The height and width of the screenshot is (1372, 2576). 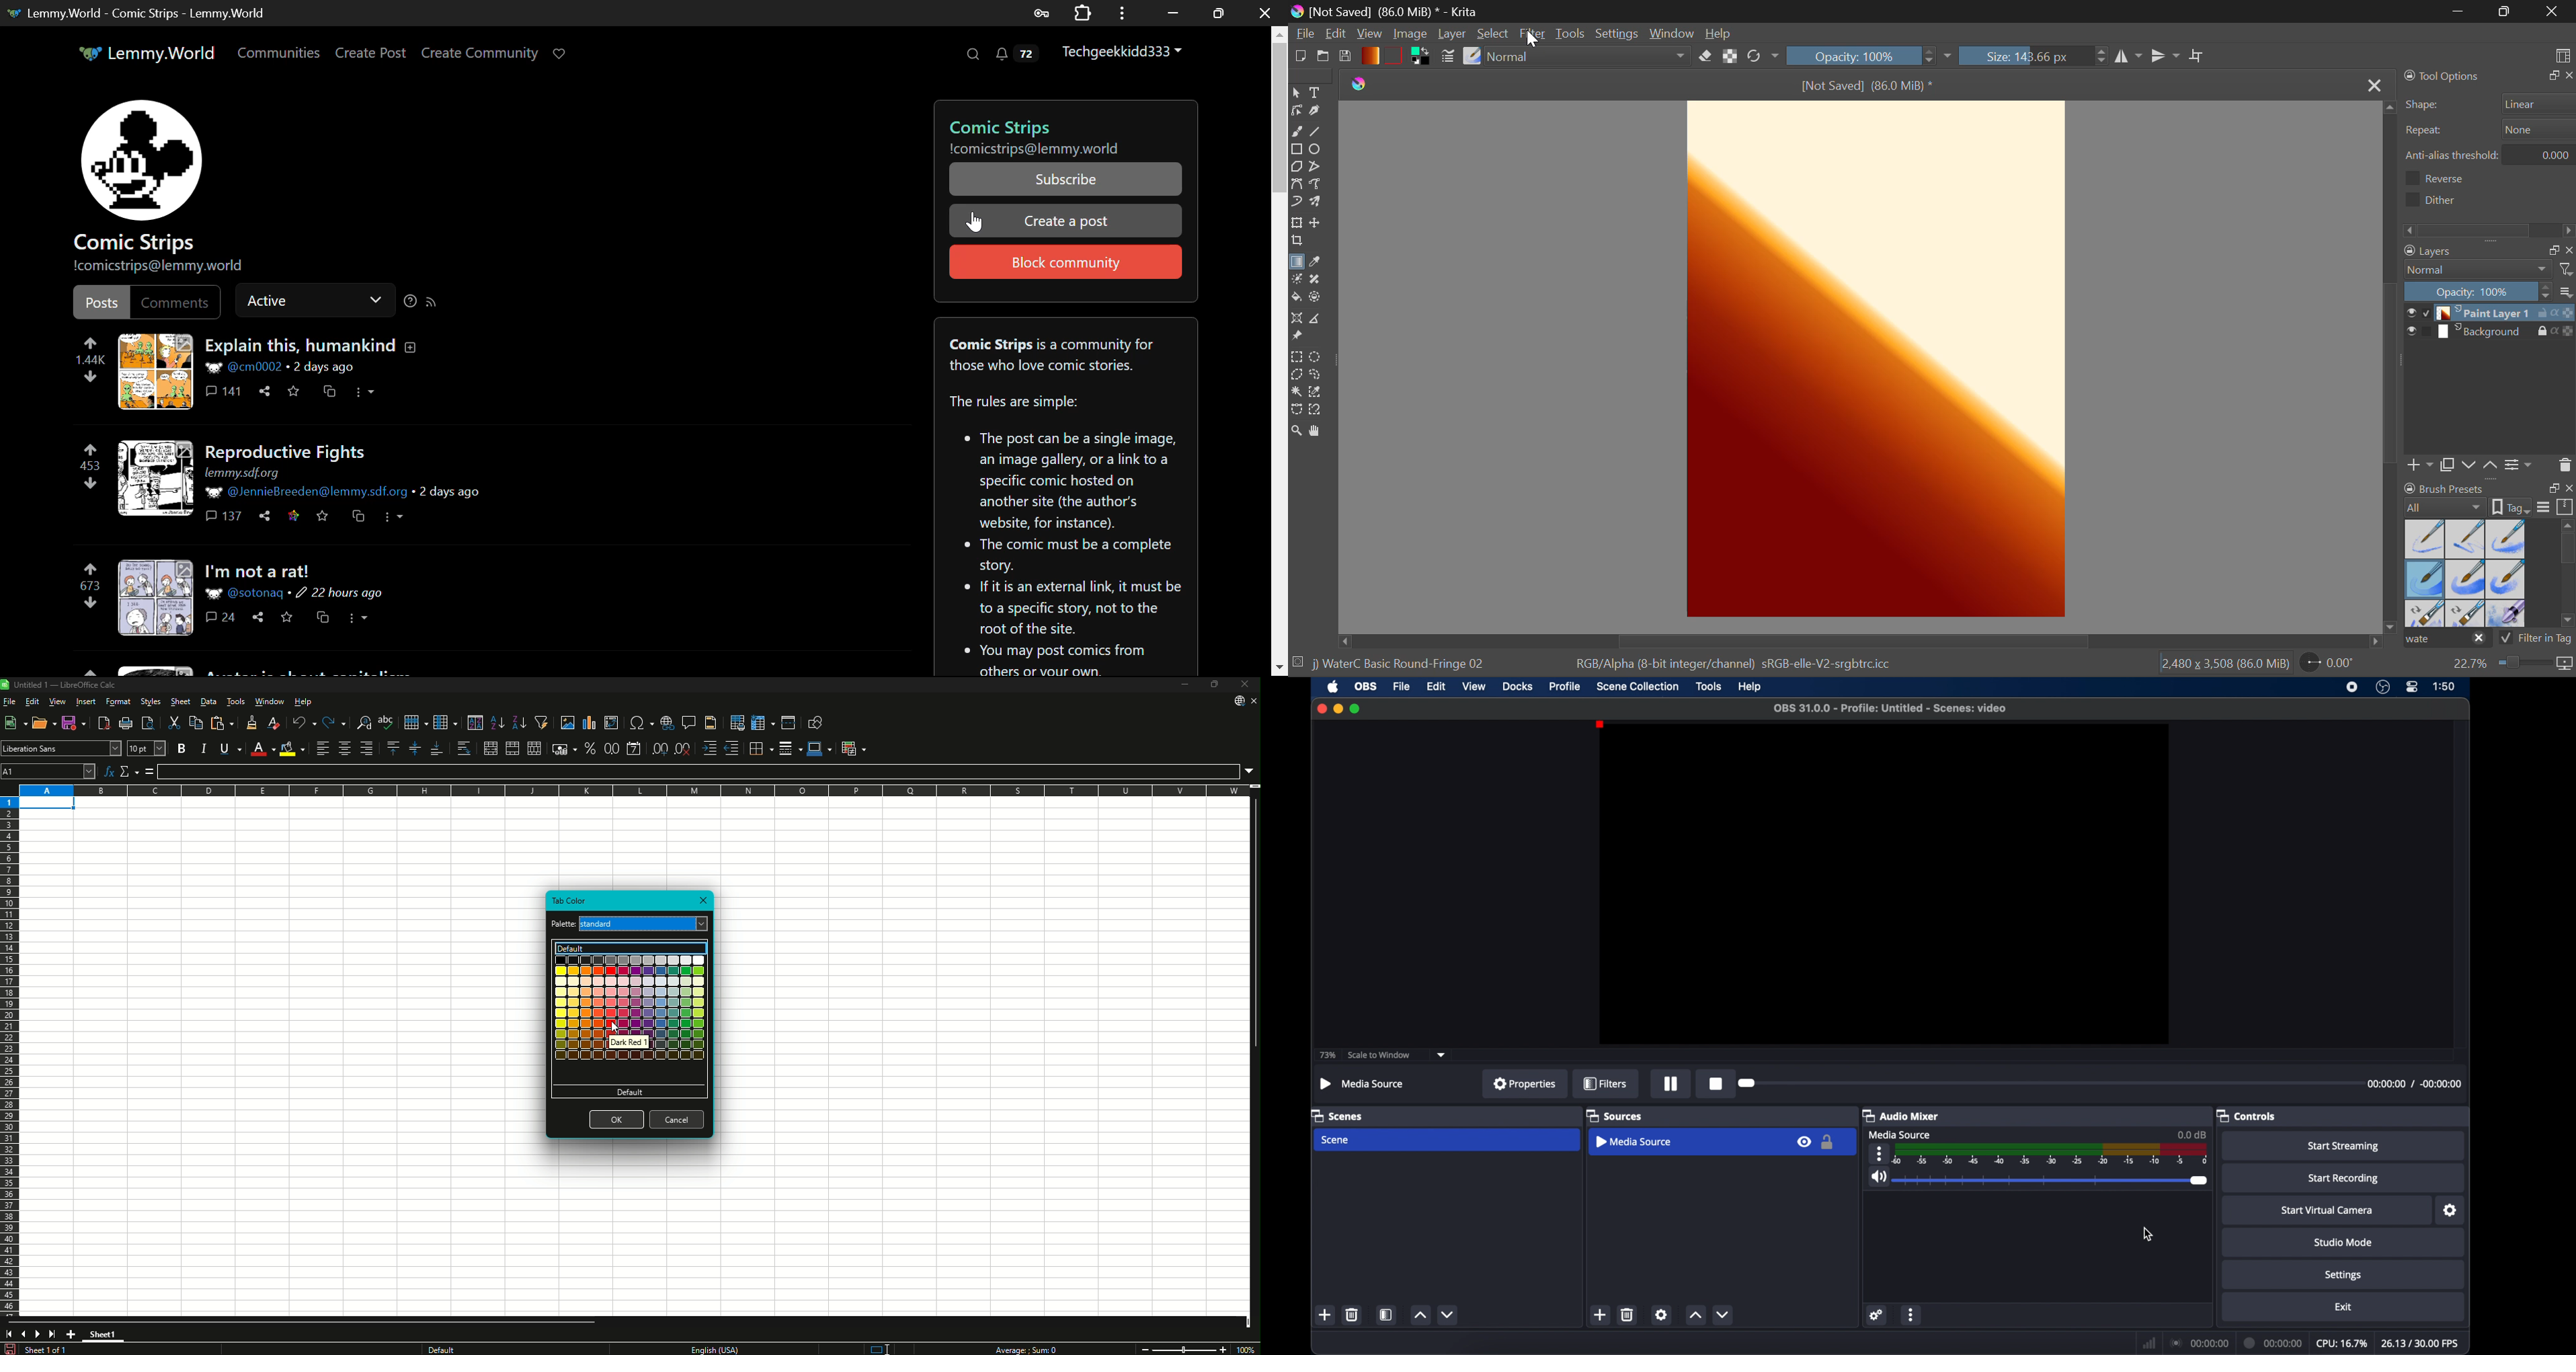 What do you see at coordinates (2554, 489) in the screenshot?
I see `expand` at bounding box center [2554, 489].